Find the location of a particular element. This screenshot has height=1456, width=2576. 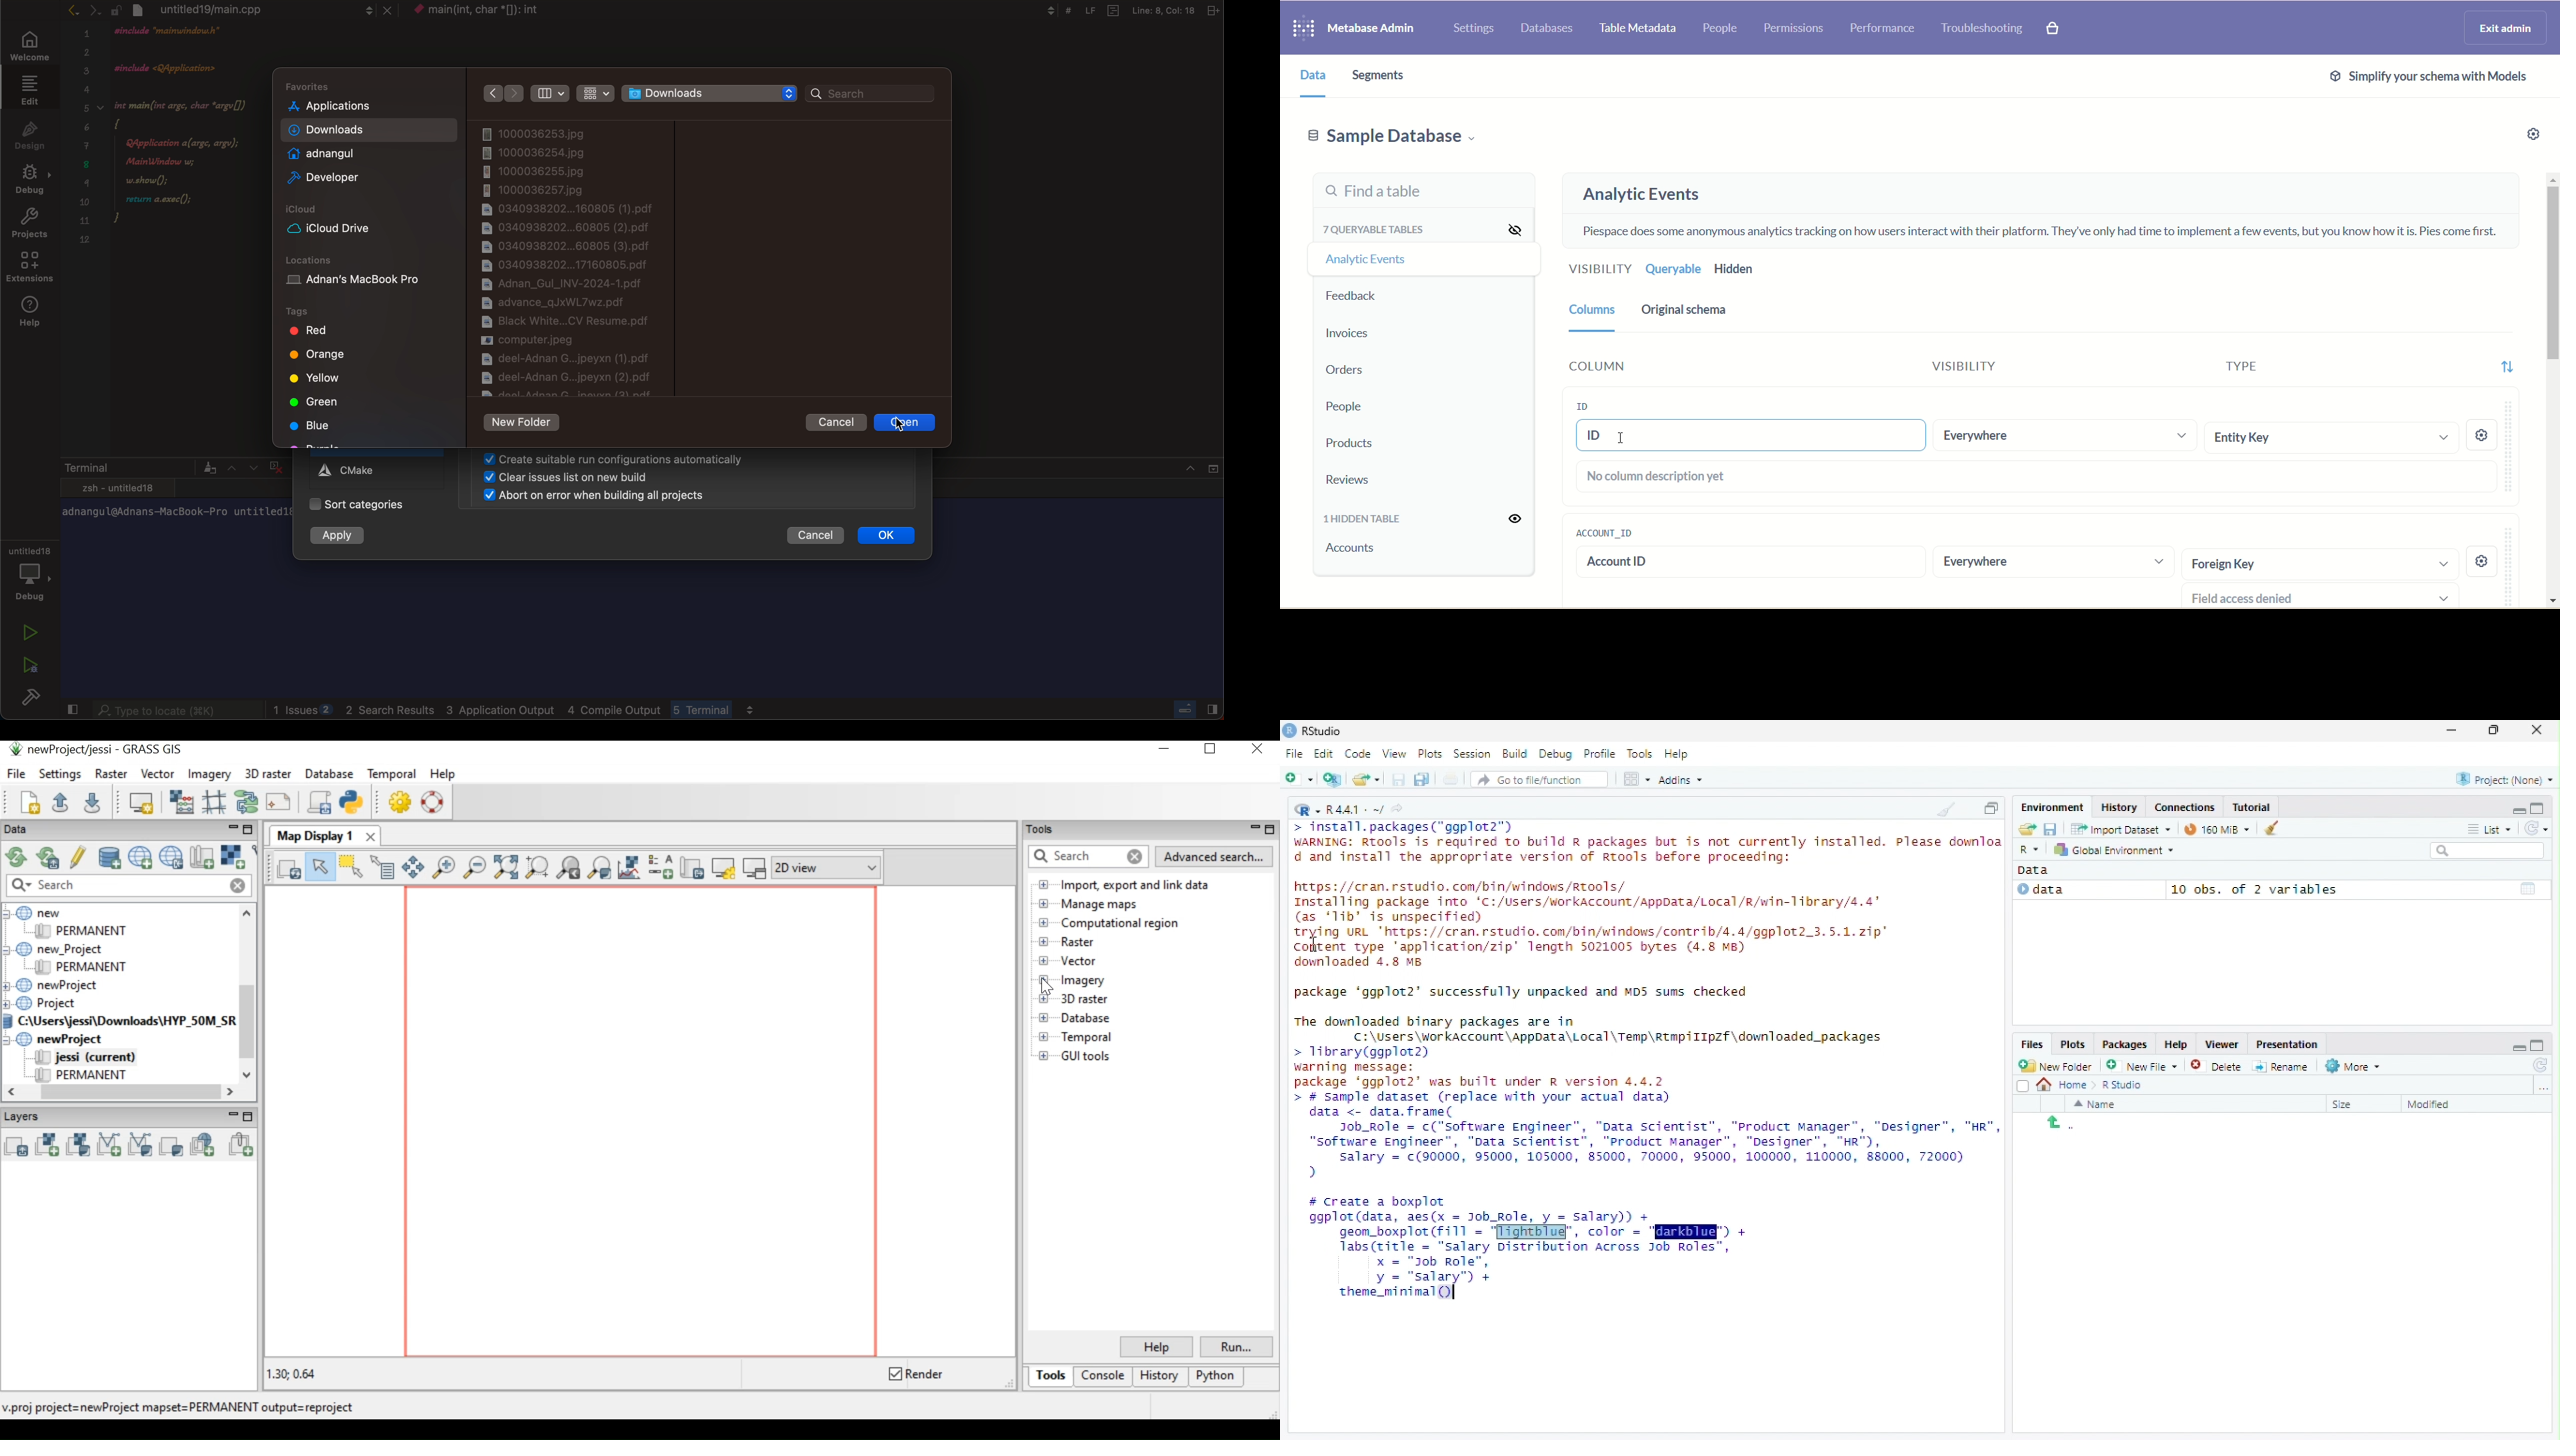

Rename selected file/folder is located at coordinates (2281, 1065).